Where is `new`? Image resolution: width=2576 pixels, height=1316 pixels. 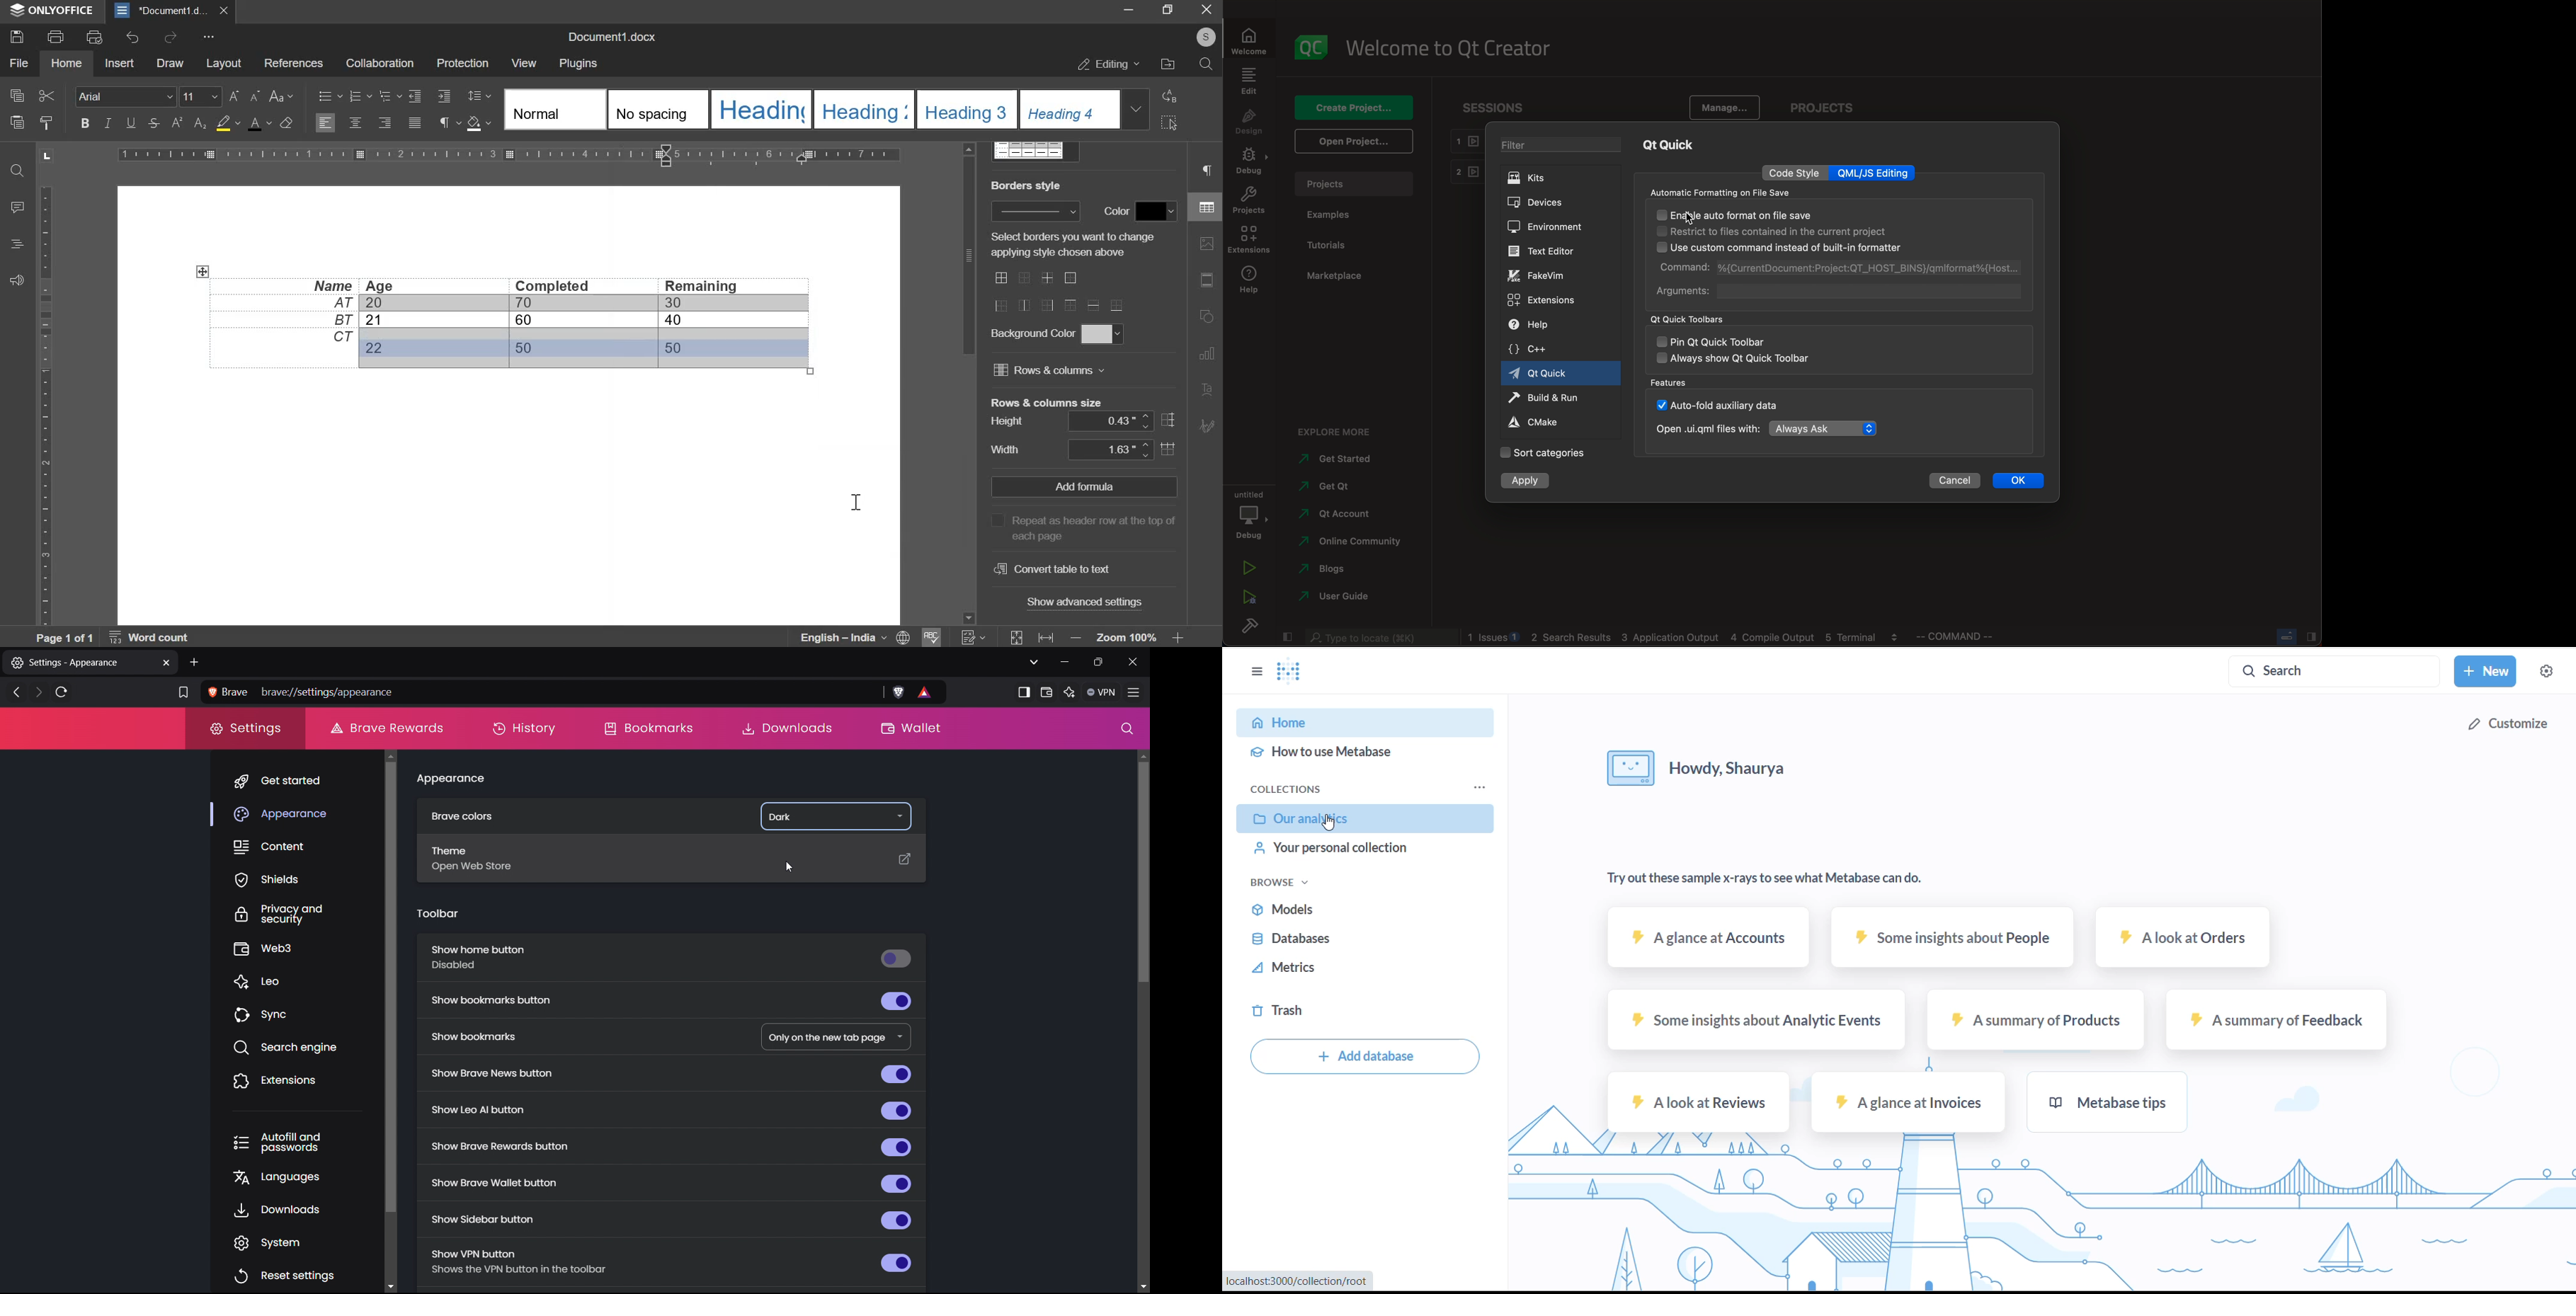 new is located at coordinates (2485, 672).